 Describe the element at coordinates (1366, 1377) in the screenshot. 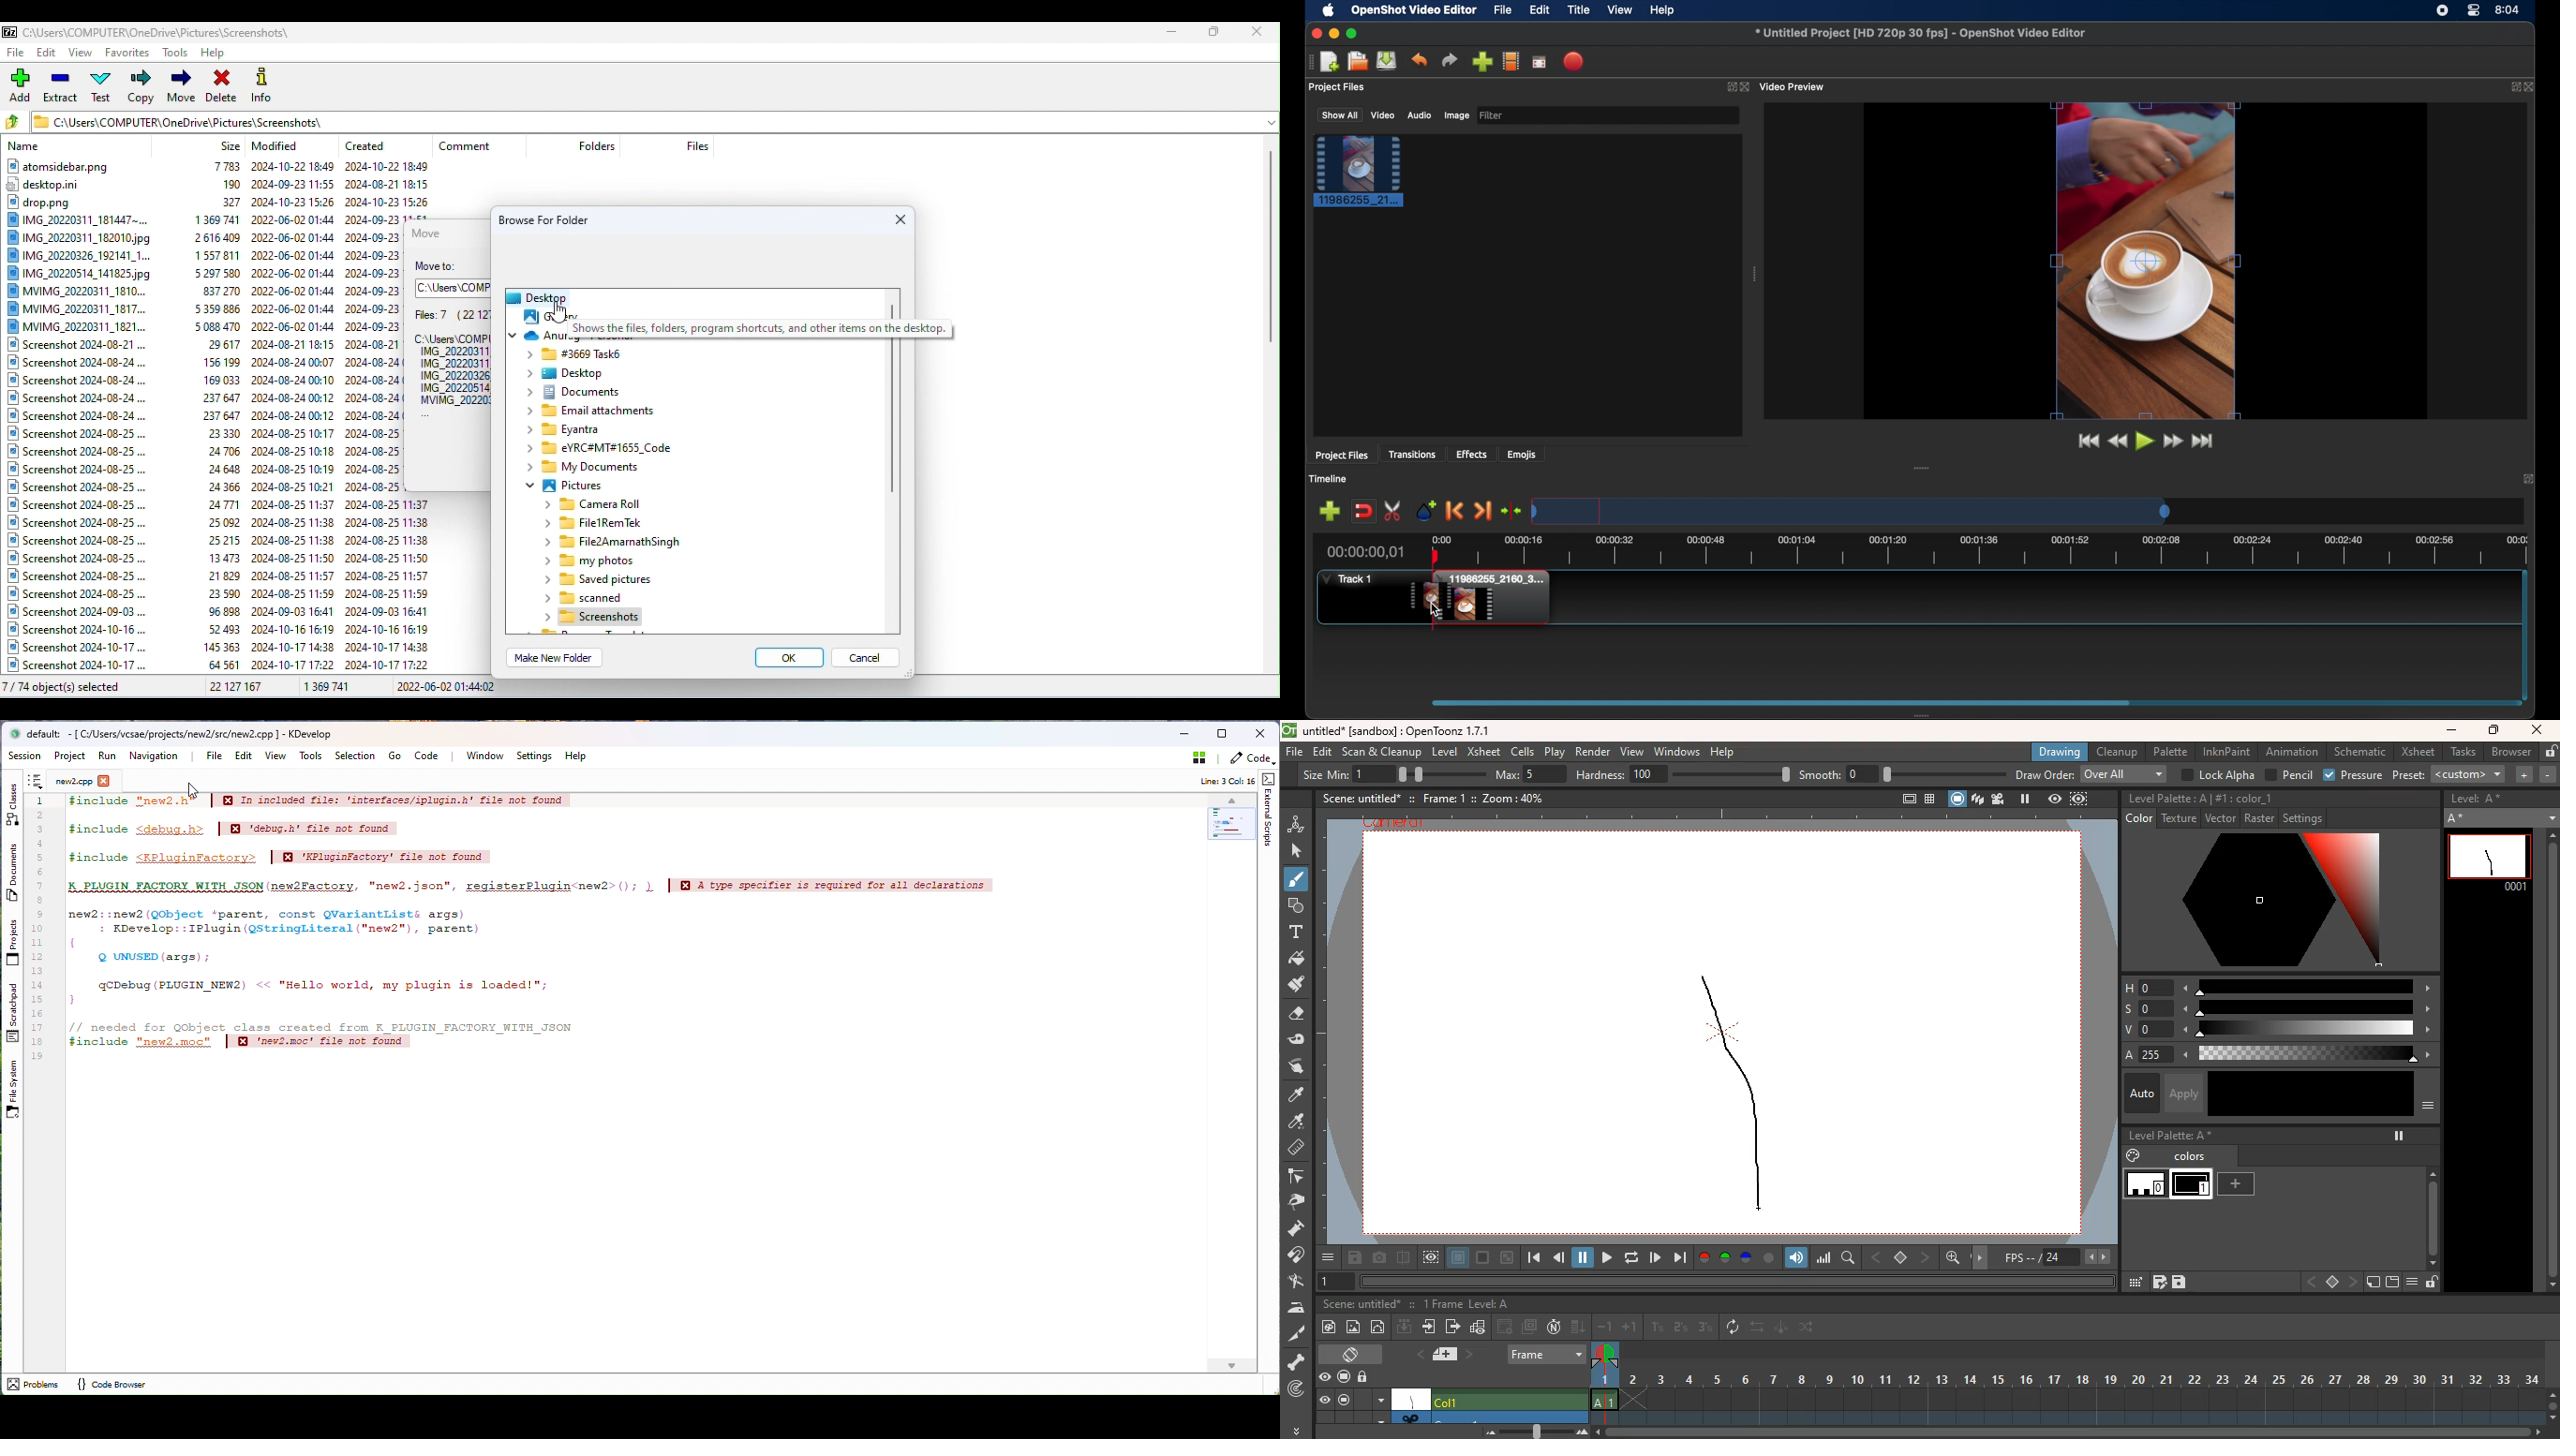

I see `unlock` at that location.